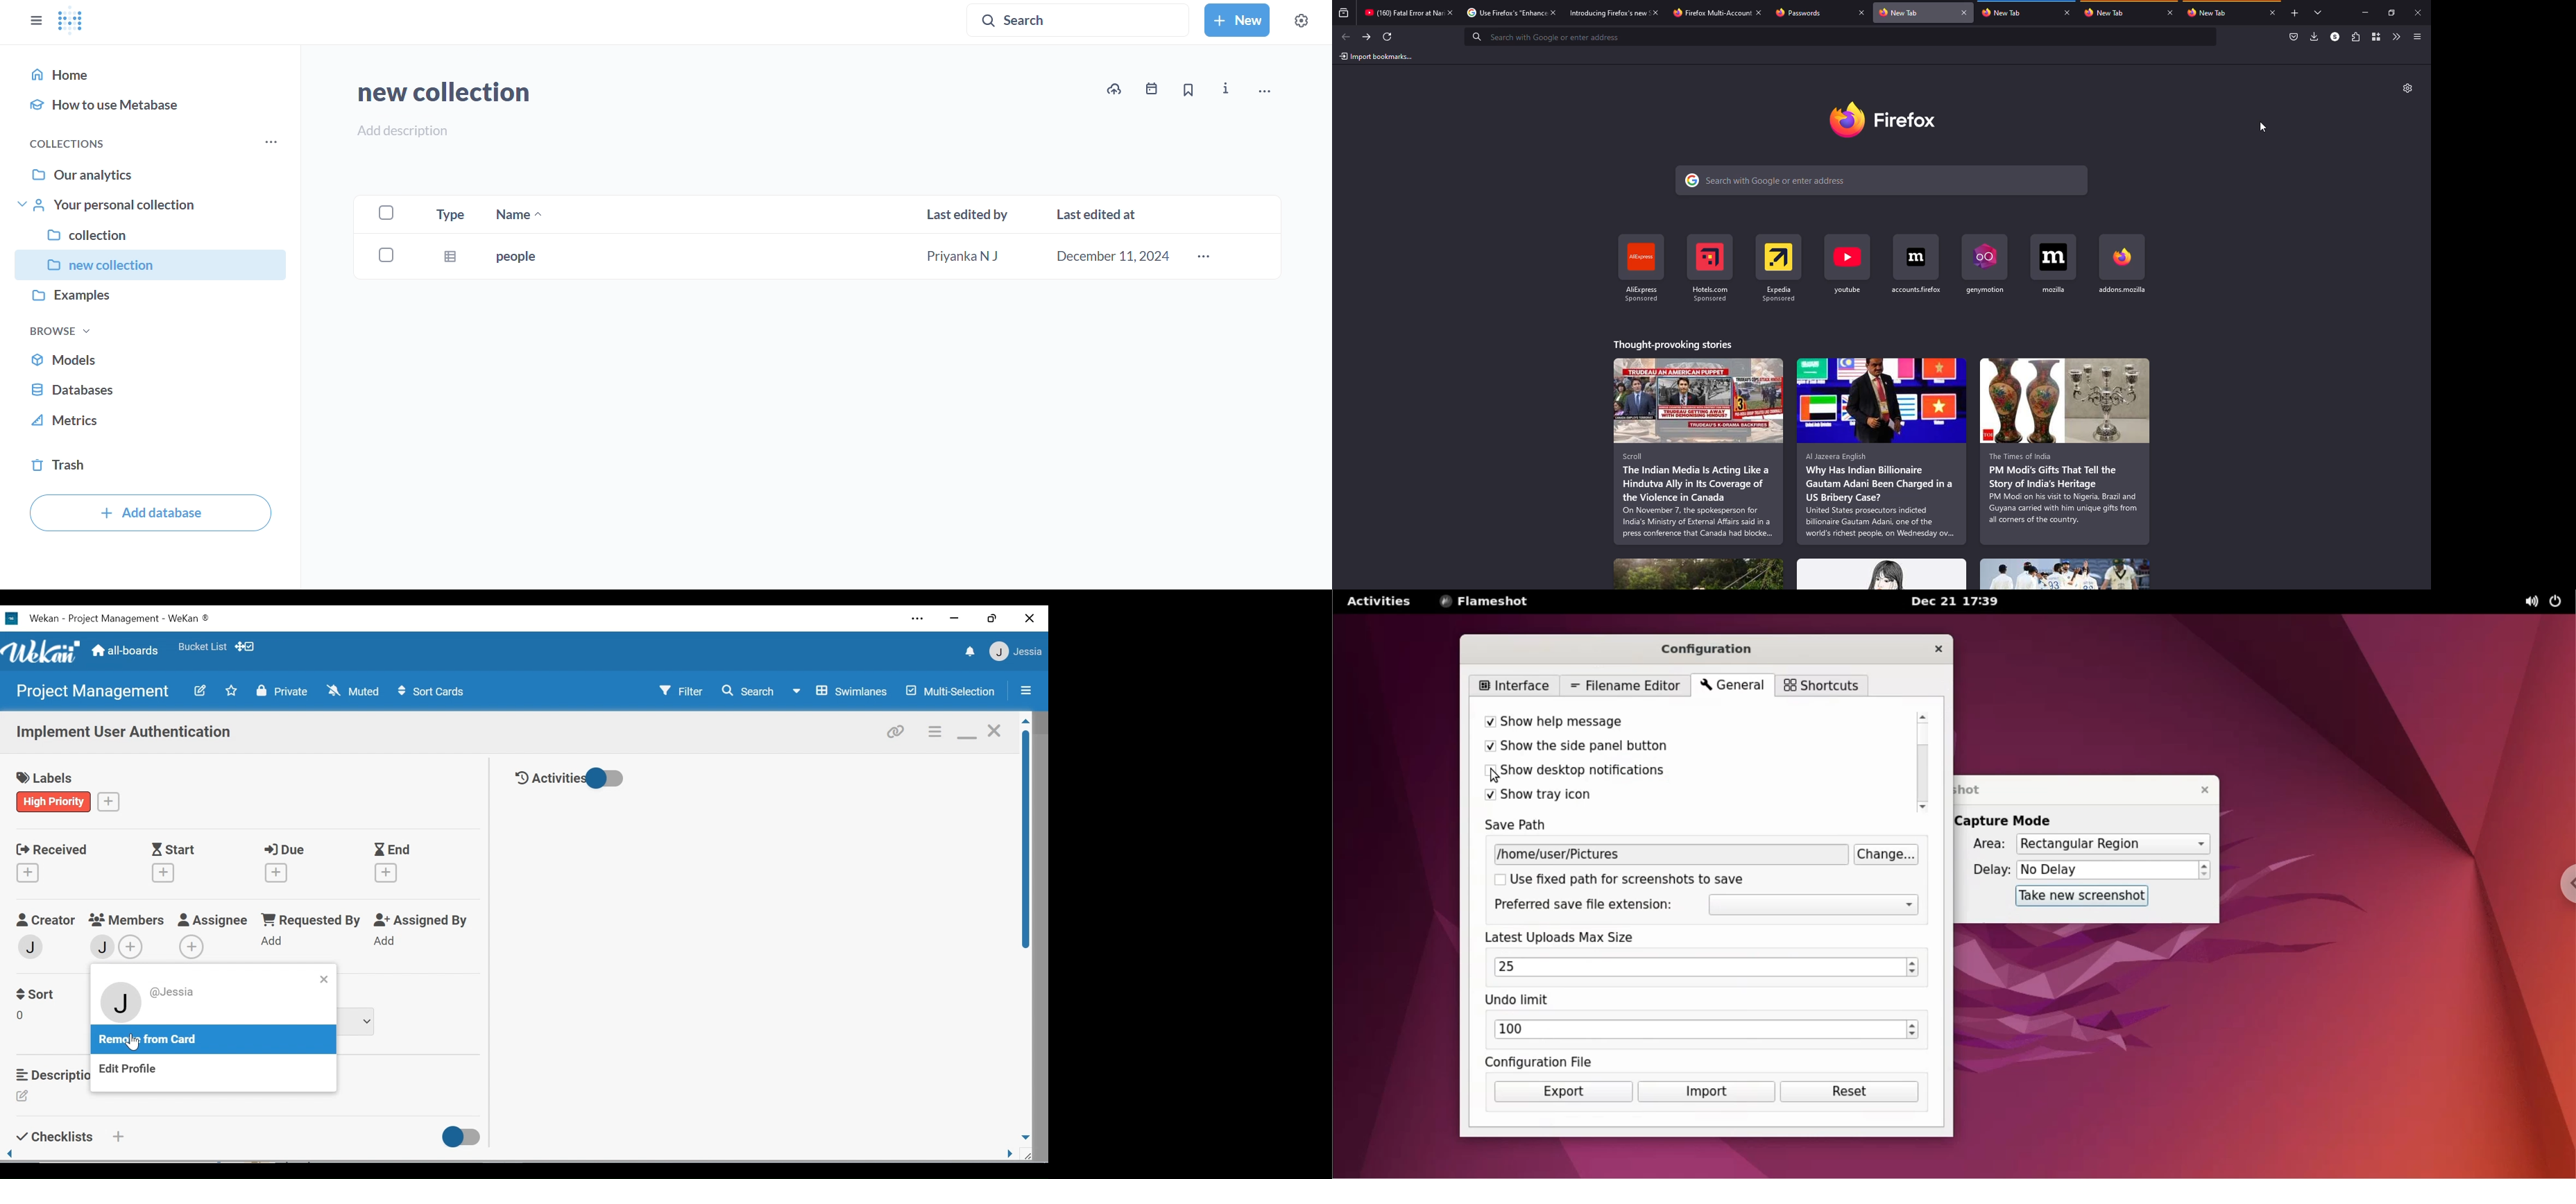 This screenshot has height=1204, width=2576. What do you see at coordinates (518, 260) in the screenshot?
I see `people` at bounding box center [518, 260].